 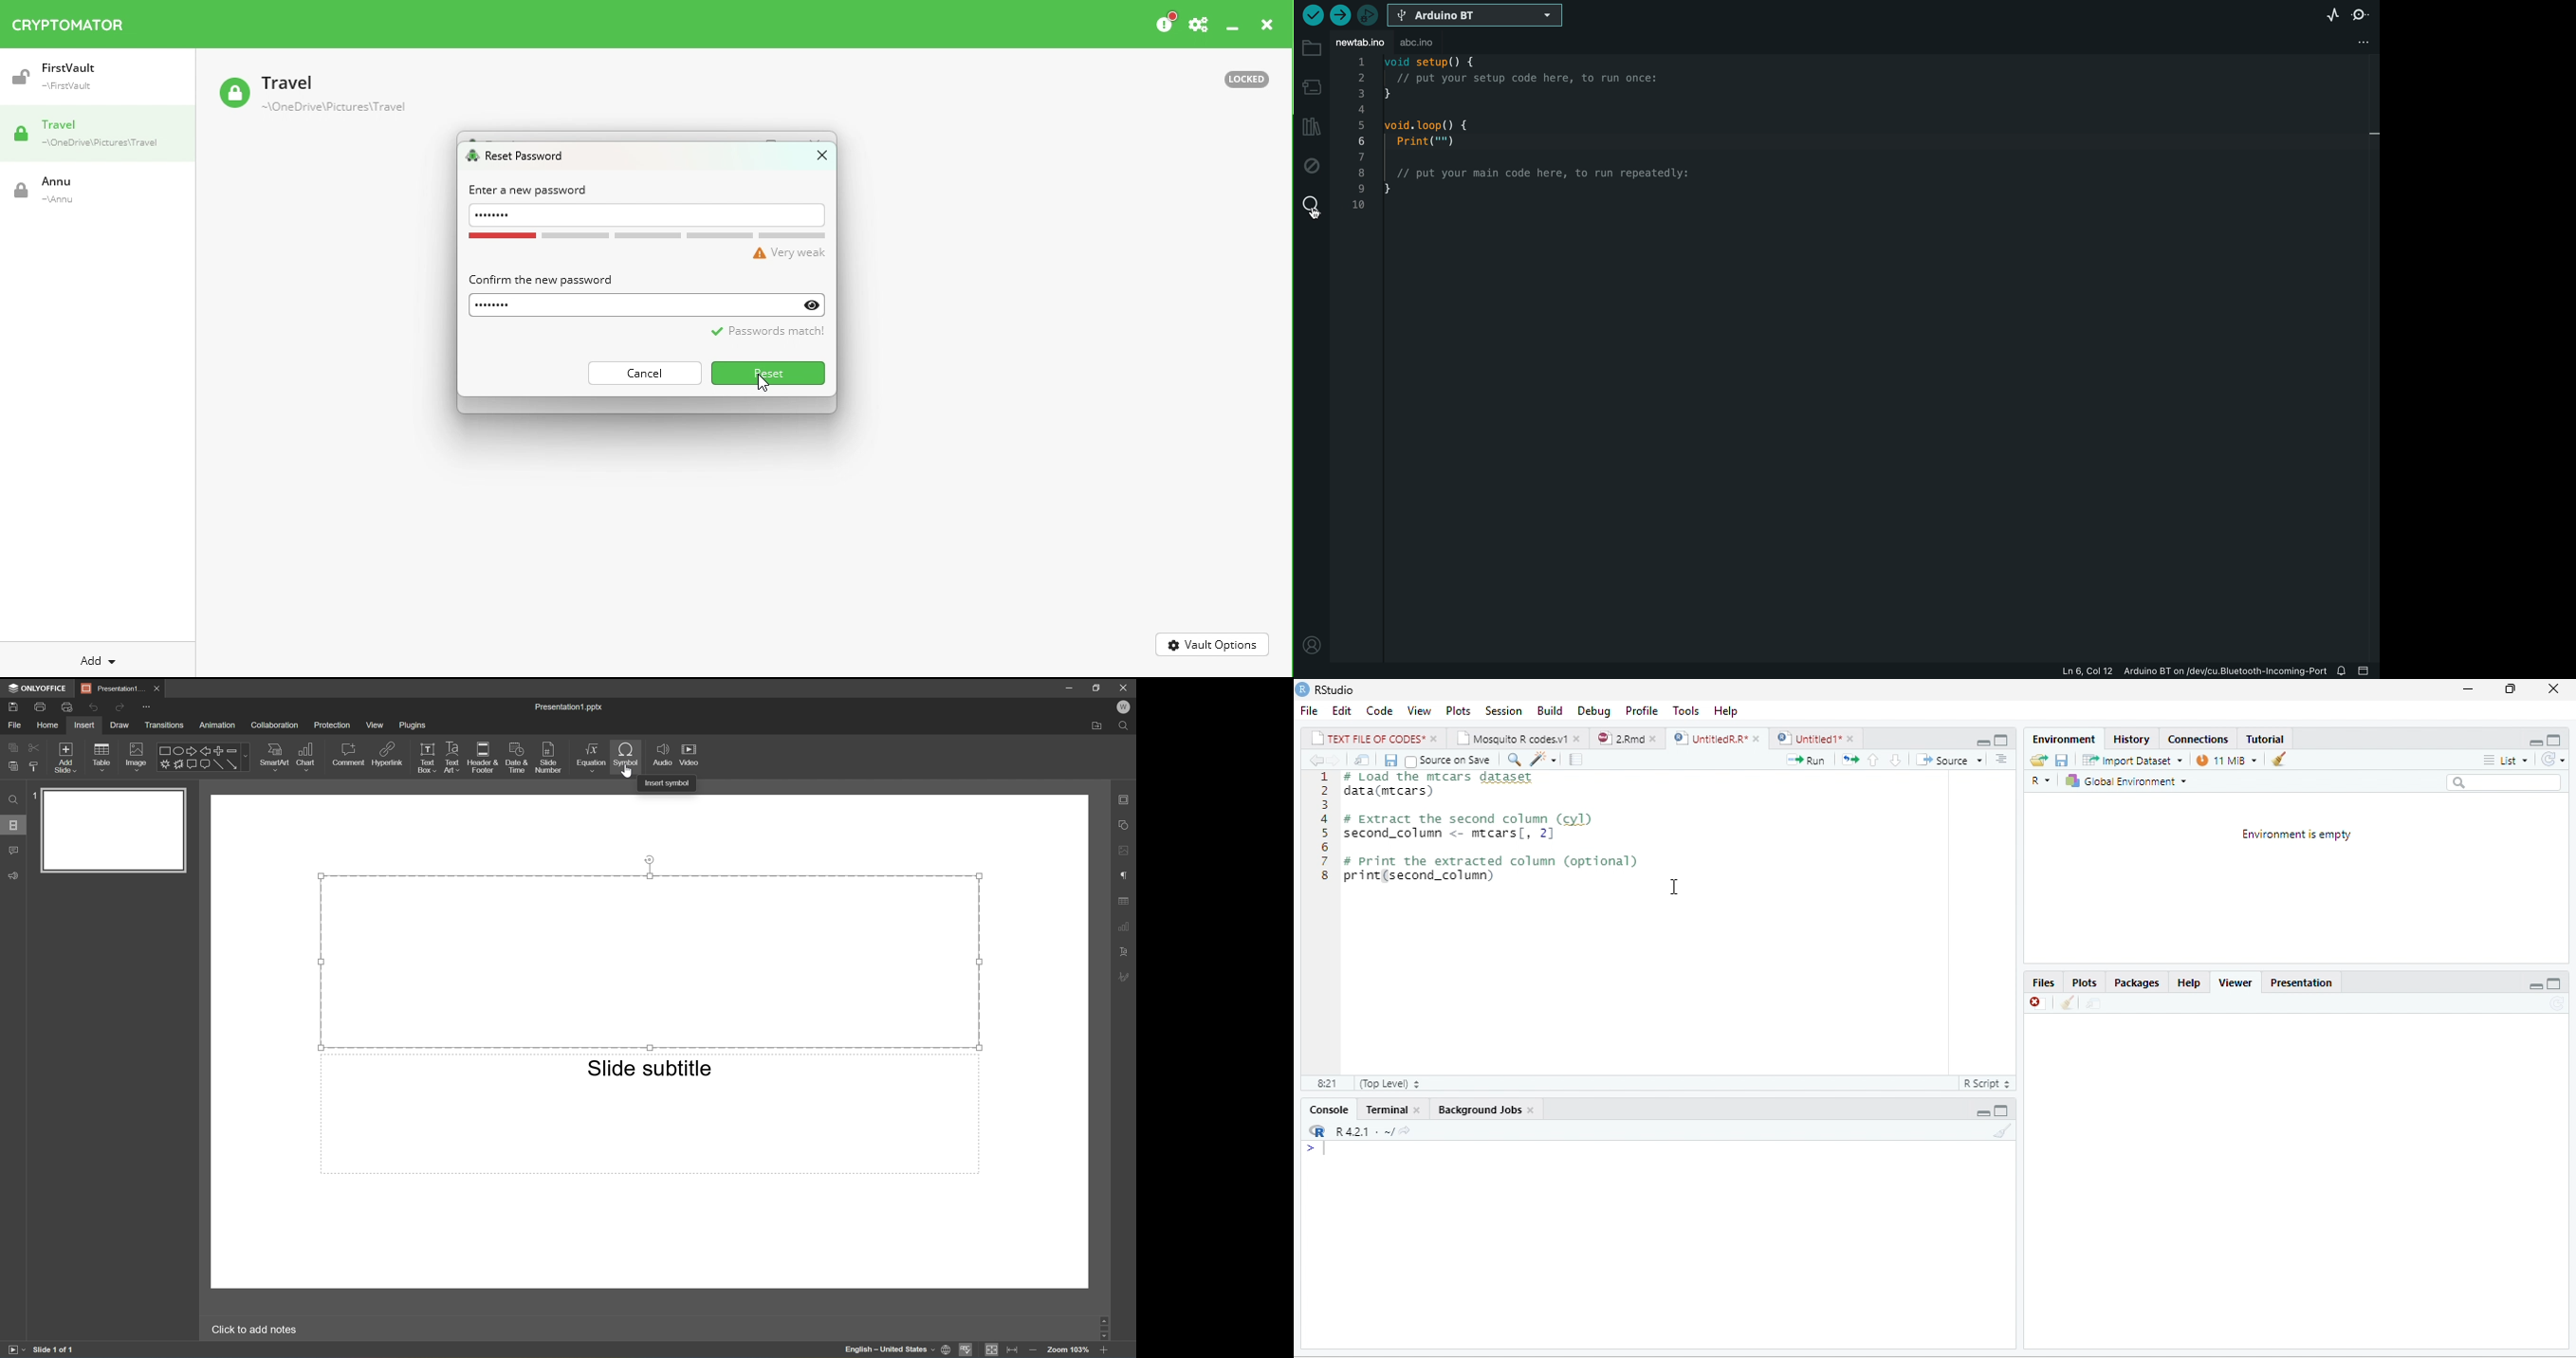 I want to click on list, so click(x=2508, y=761).